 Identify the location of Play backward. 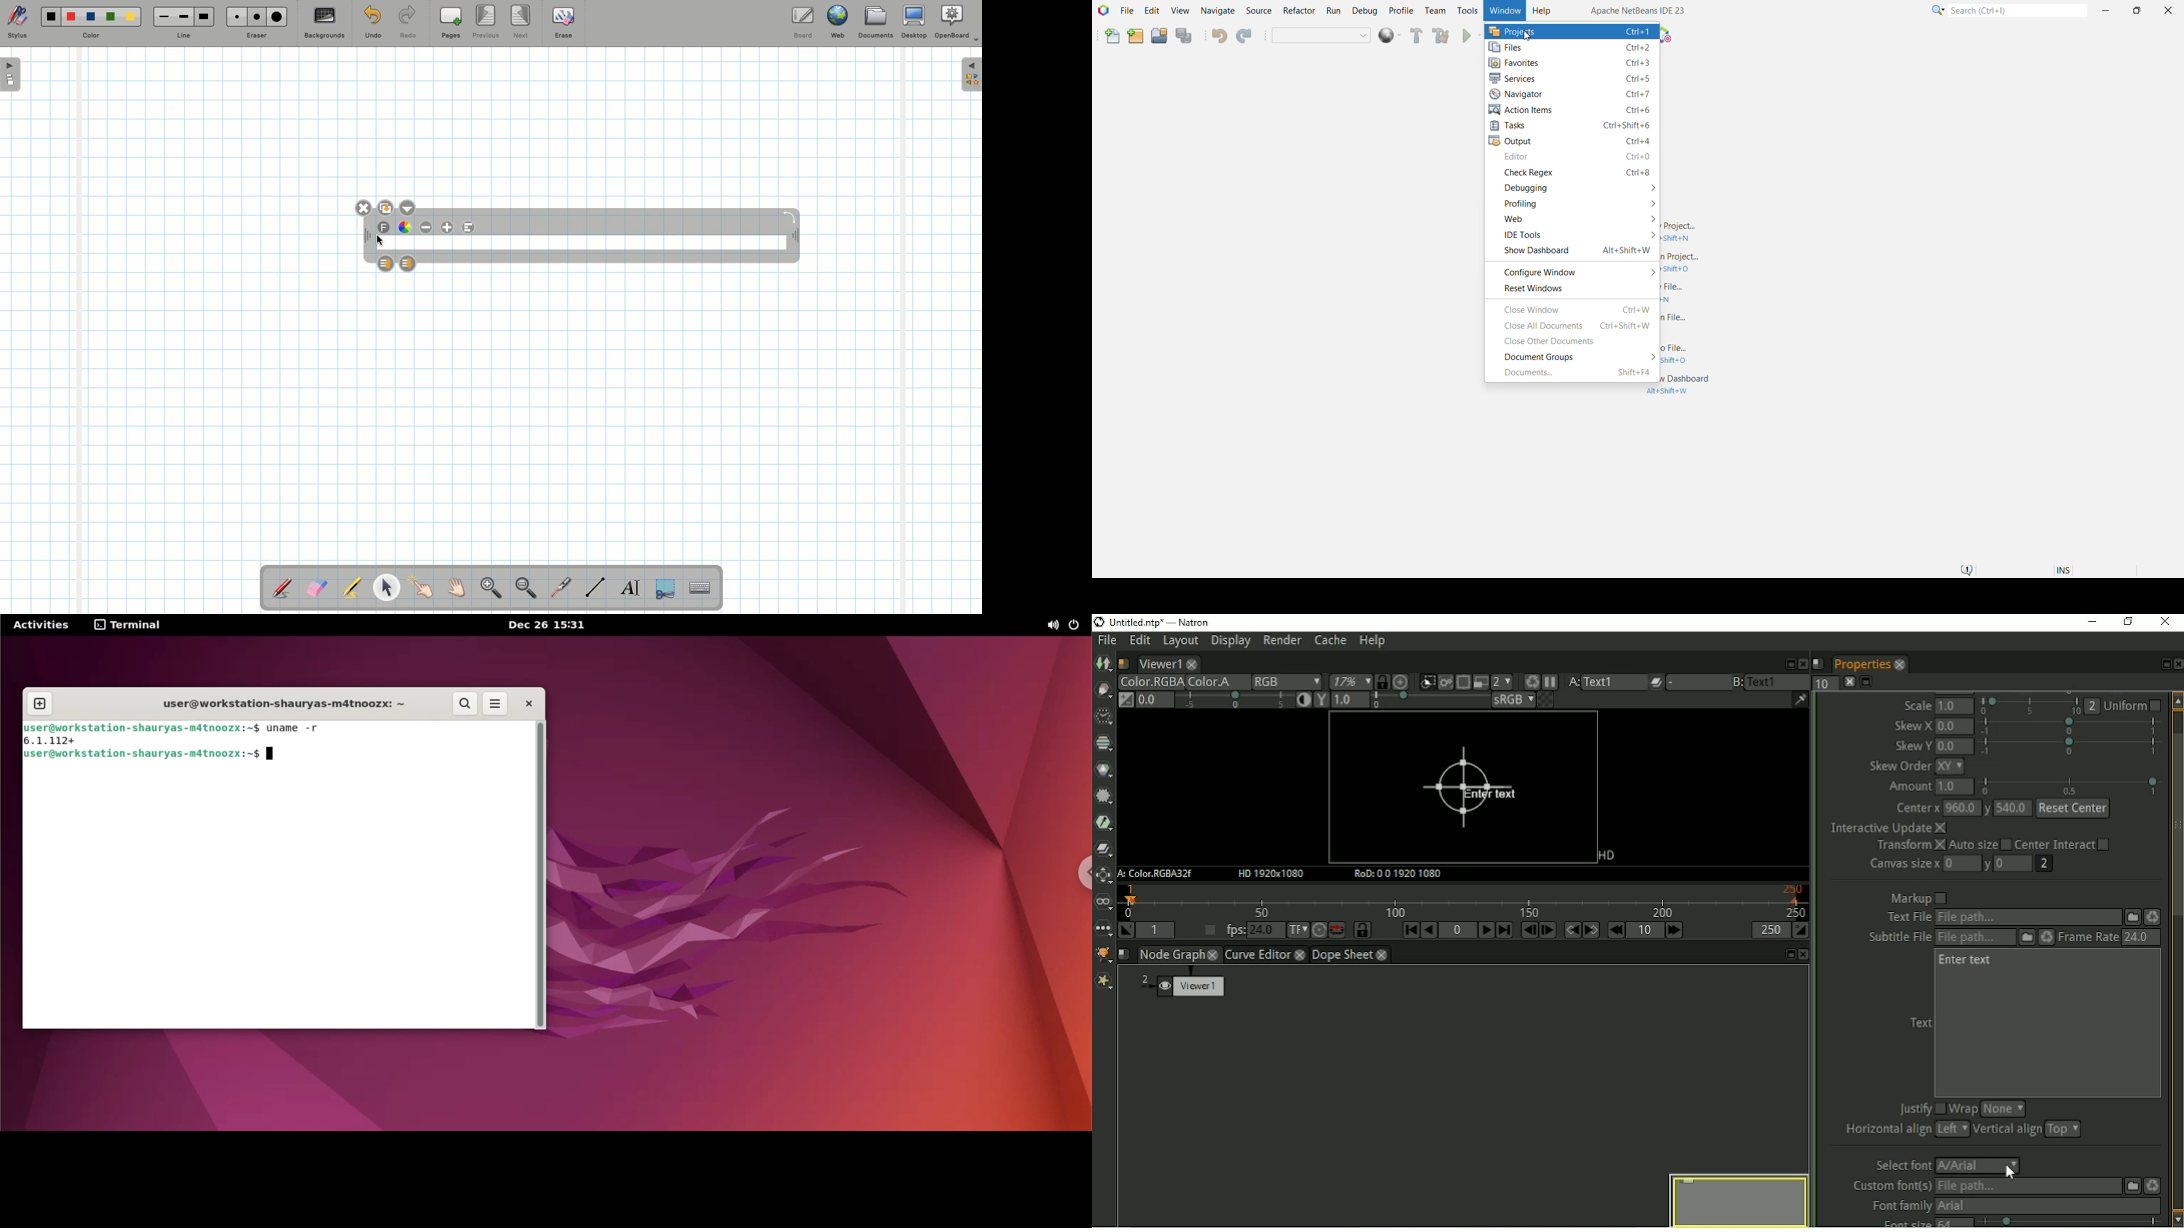
(1429, 930).